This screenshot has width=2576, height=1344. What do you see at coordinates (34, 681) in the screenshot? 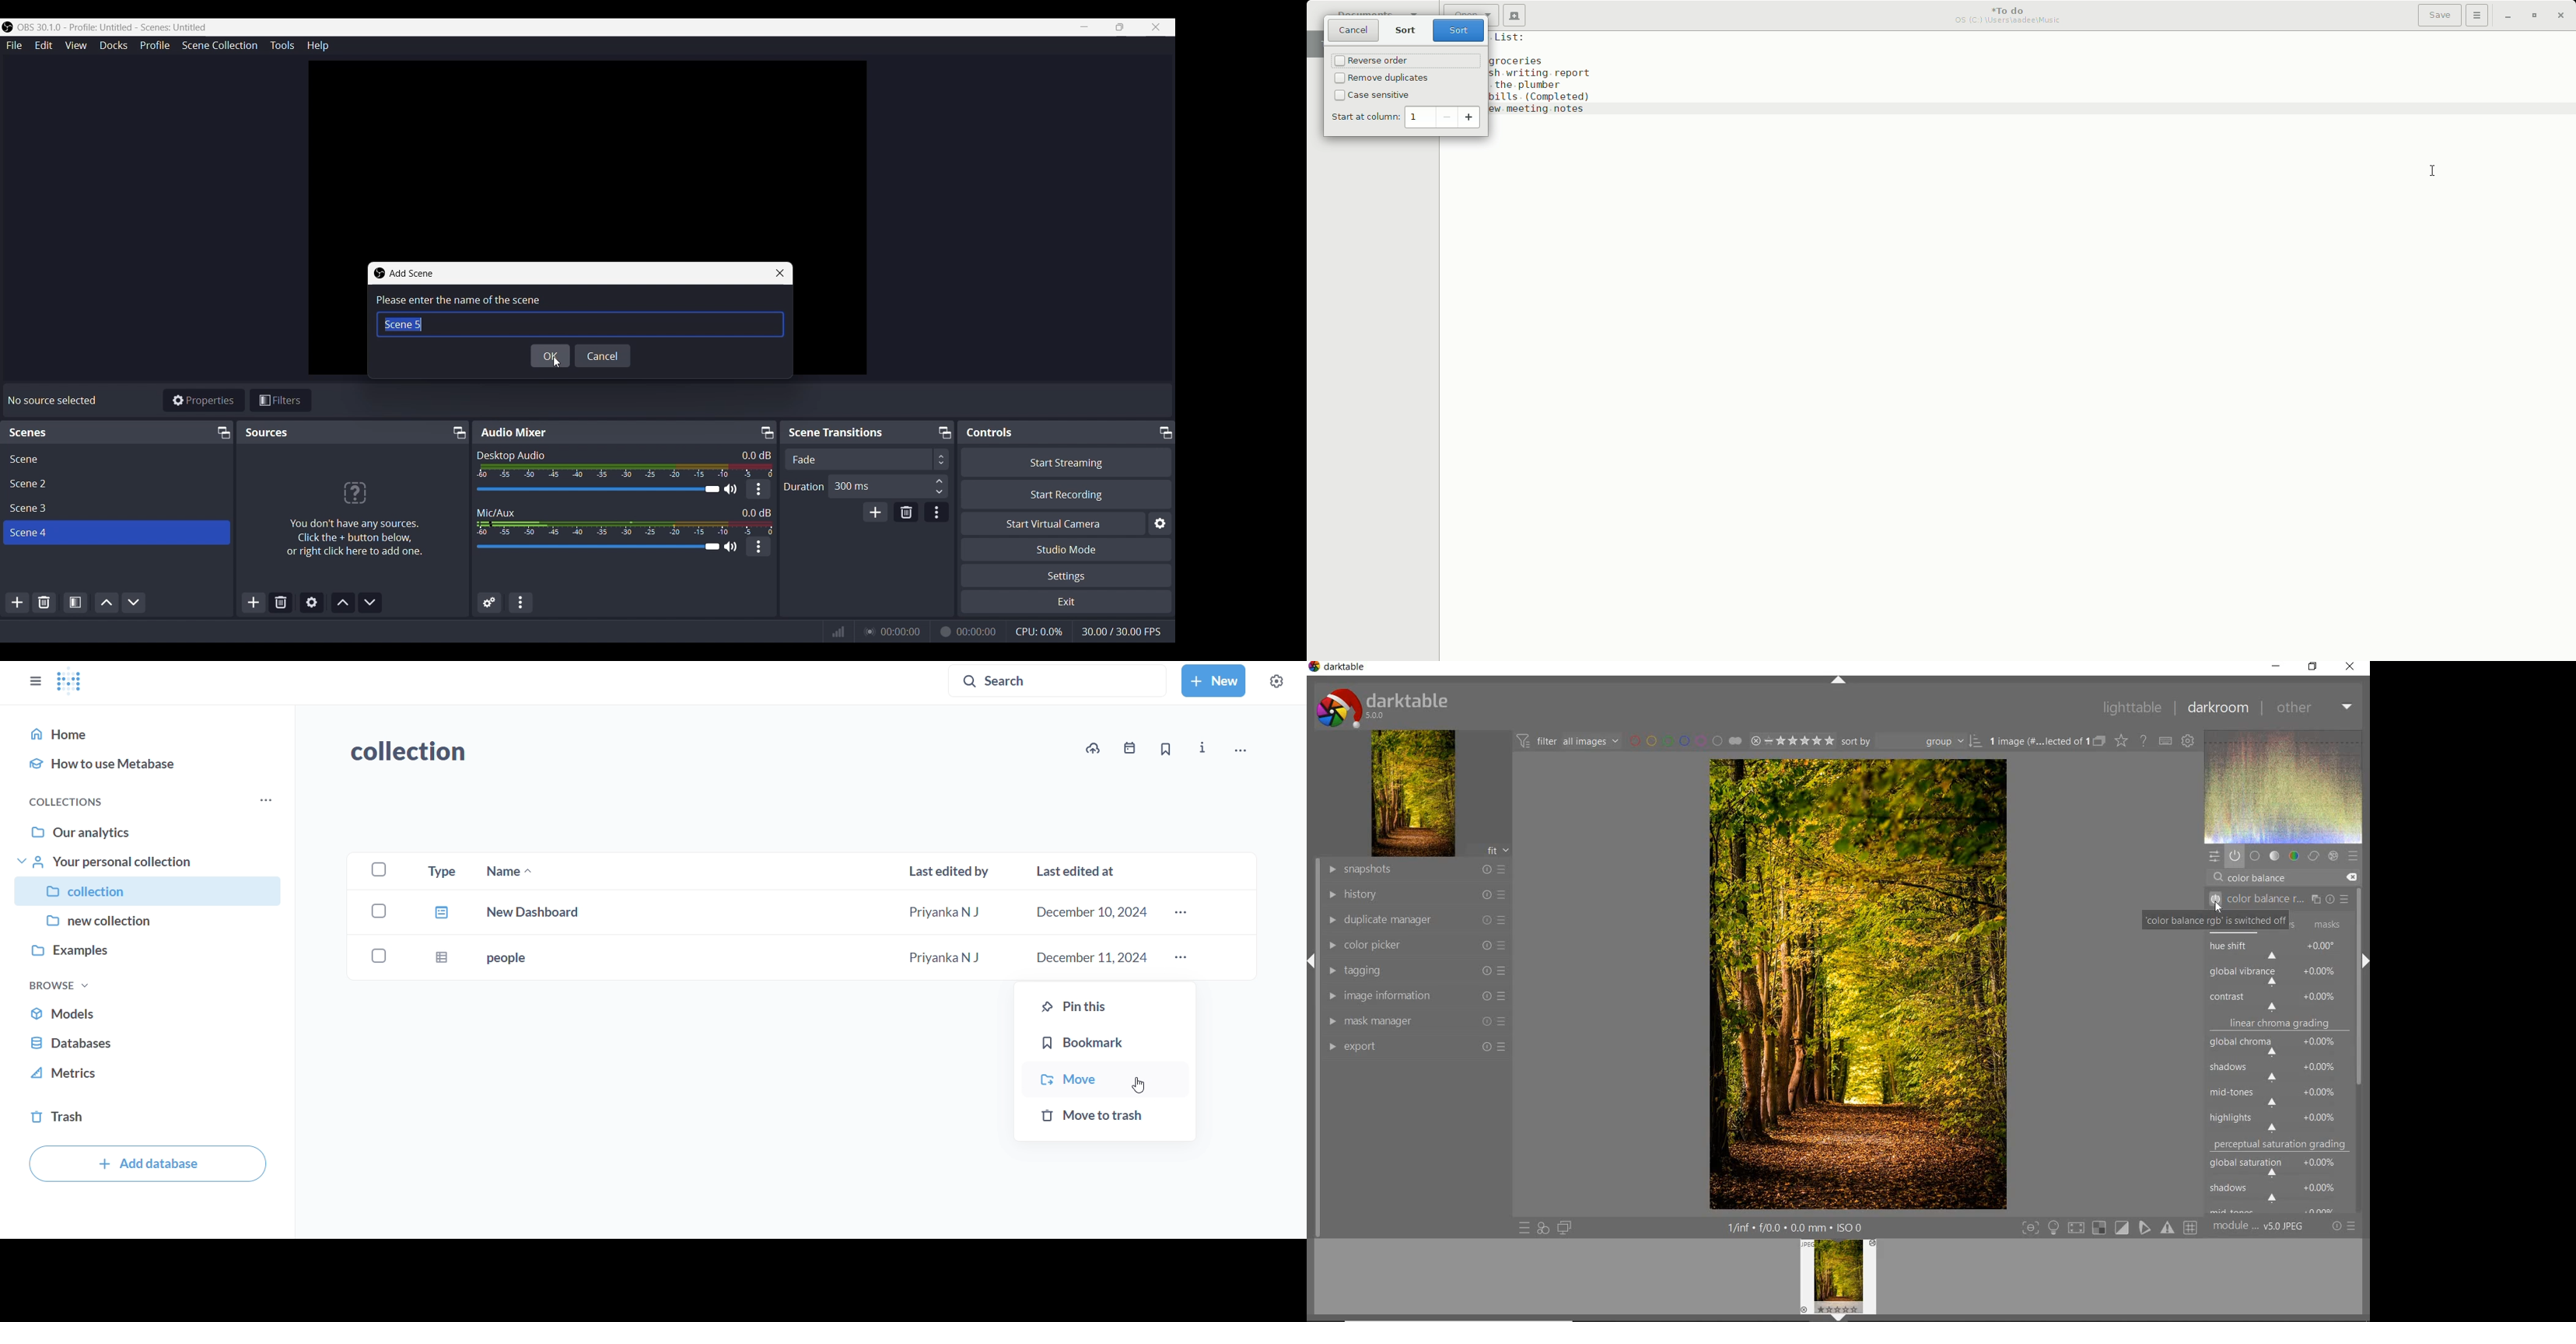
I see `close sidebar` at bounding box center [34, 681].